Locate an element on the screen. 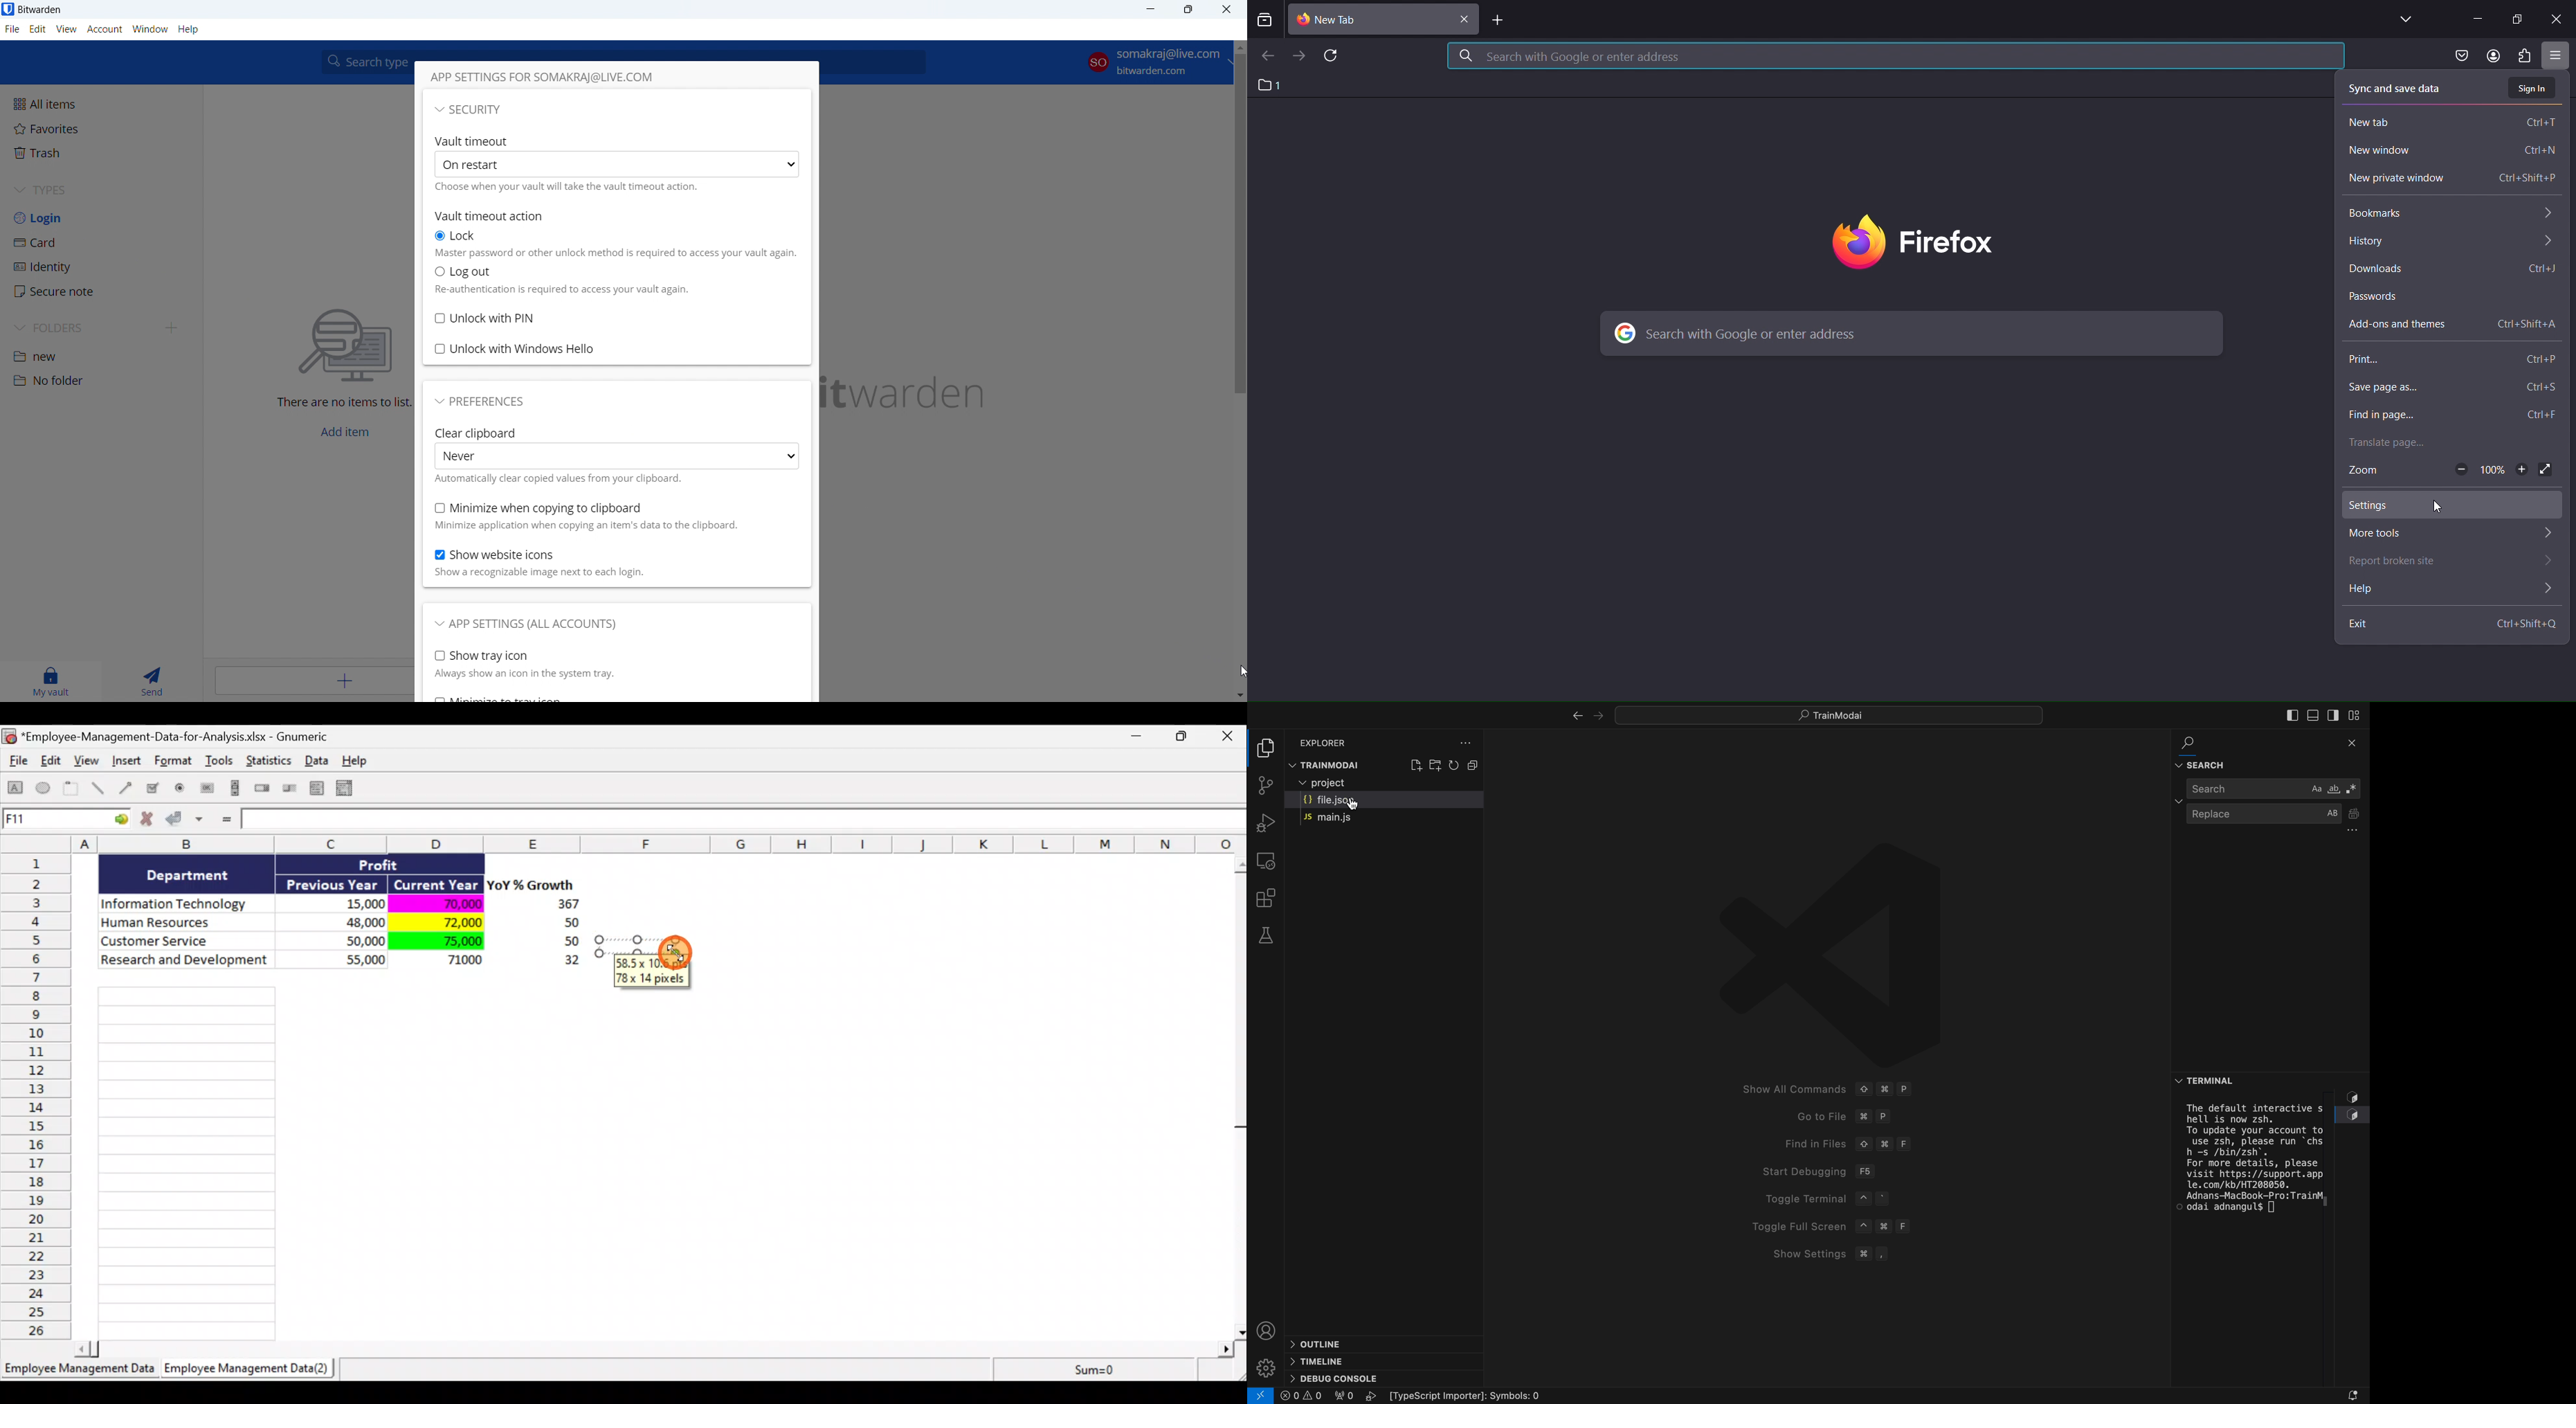 This screenshot has height=1428, width=2576. minimize when copying to clipboard is located at coordinates (614, 517).